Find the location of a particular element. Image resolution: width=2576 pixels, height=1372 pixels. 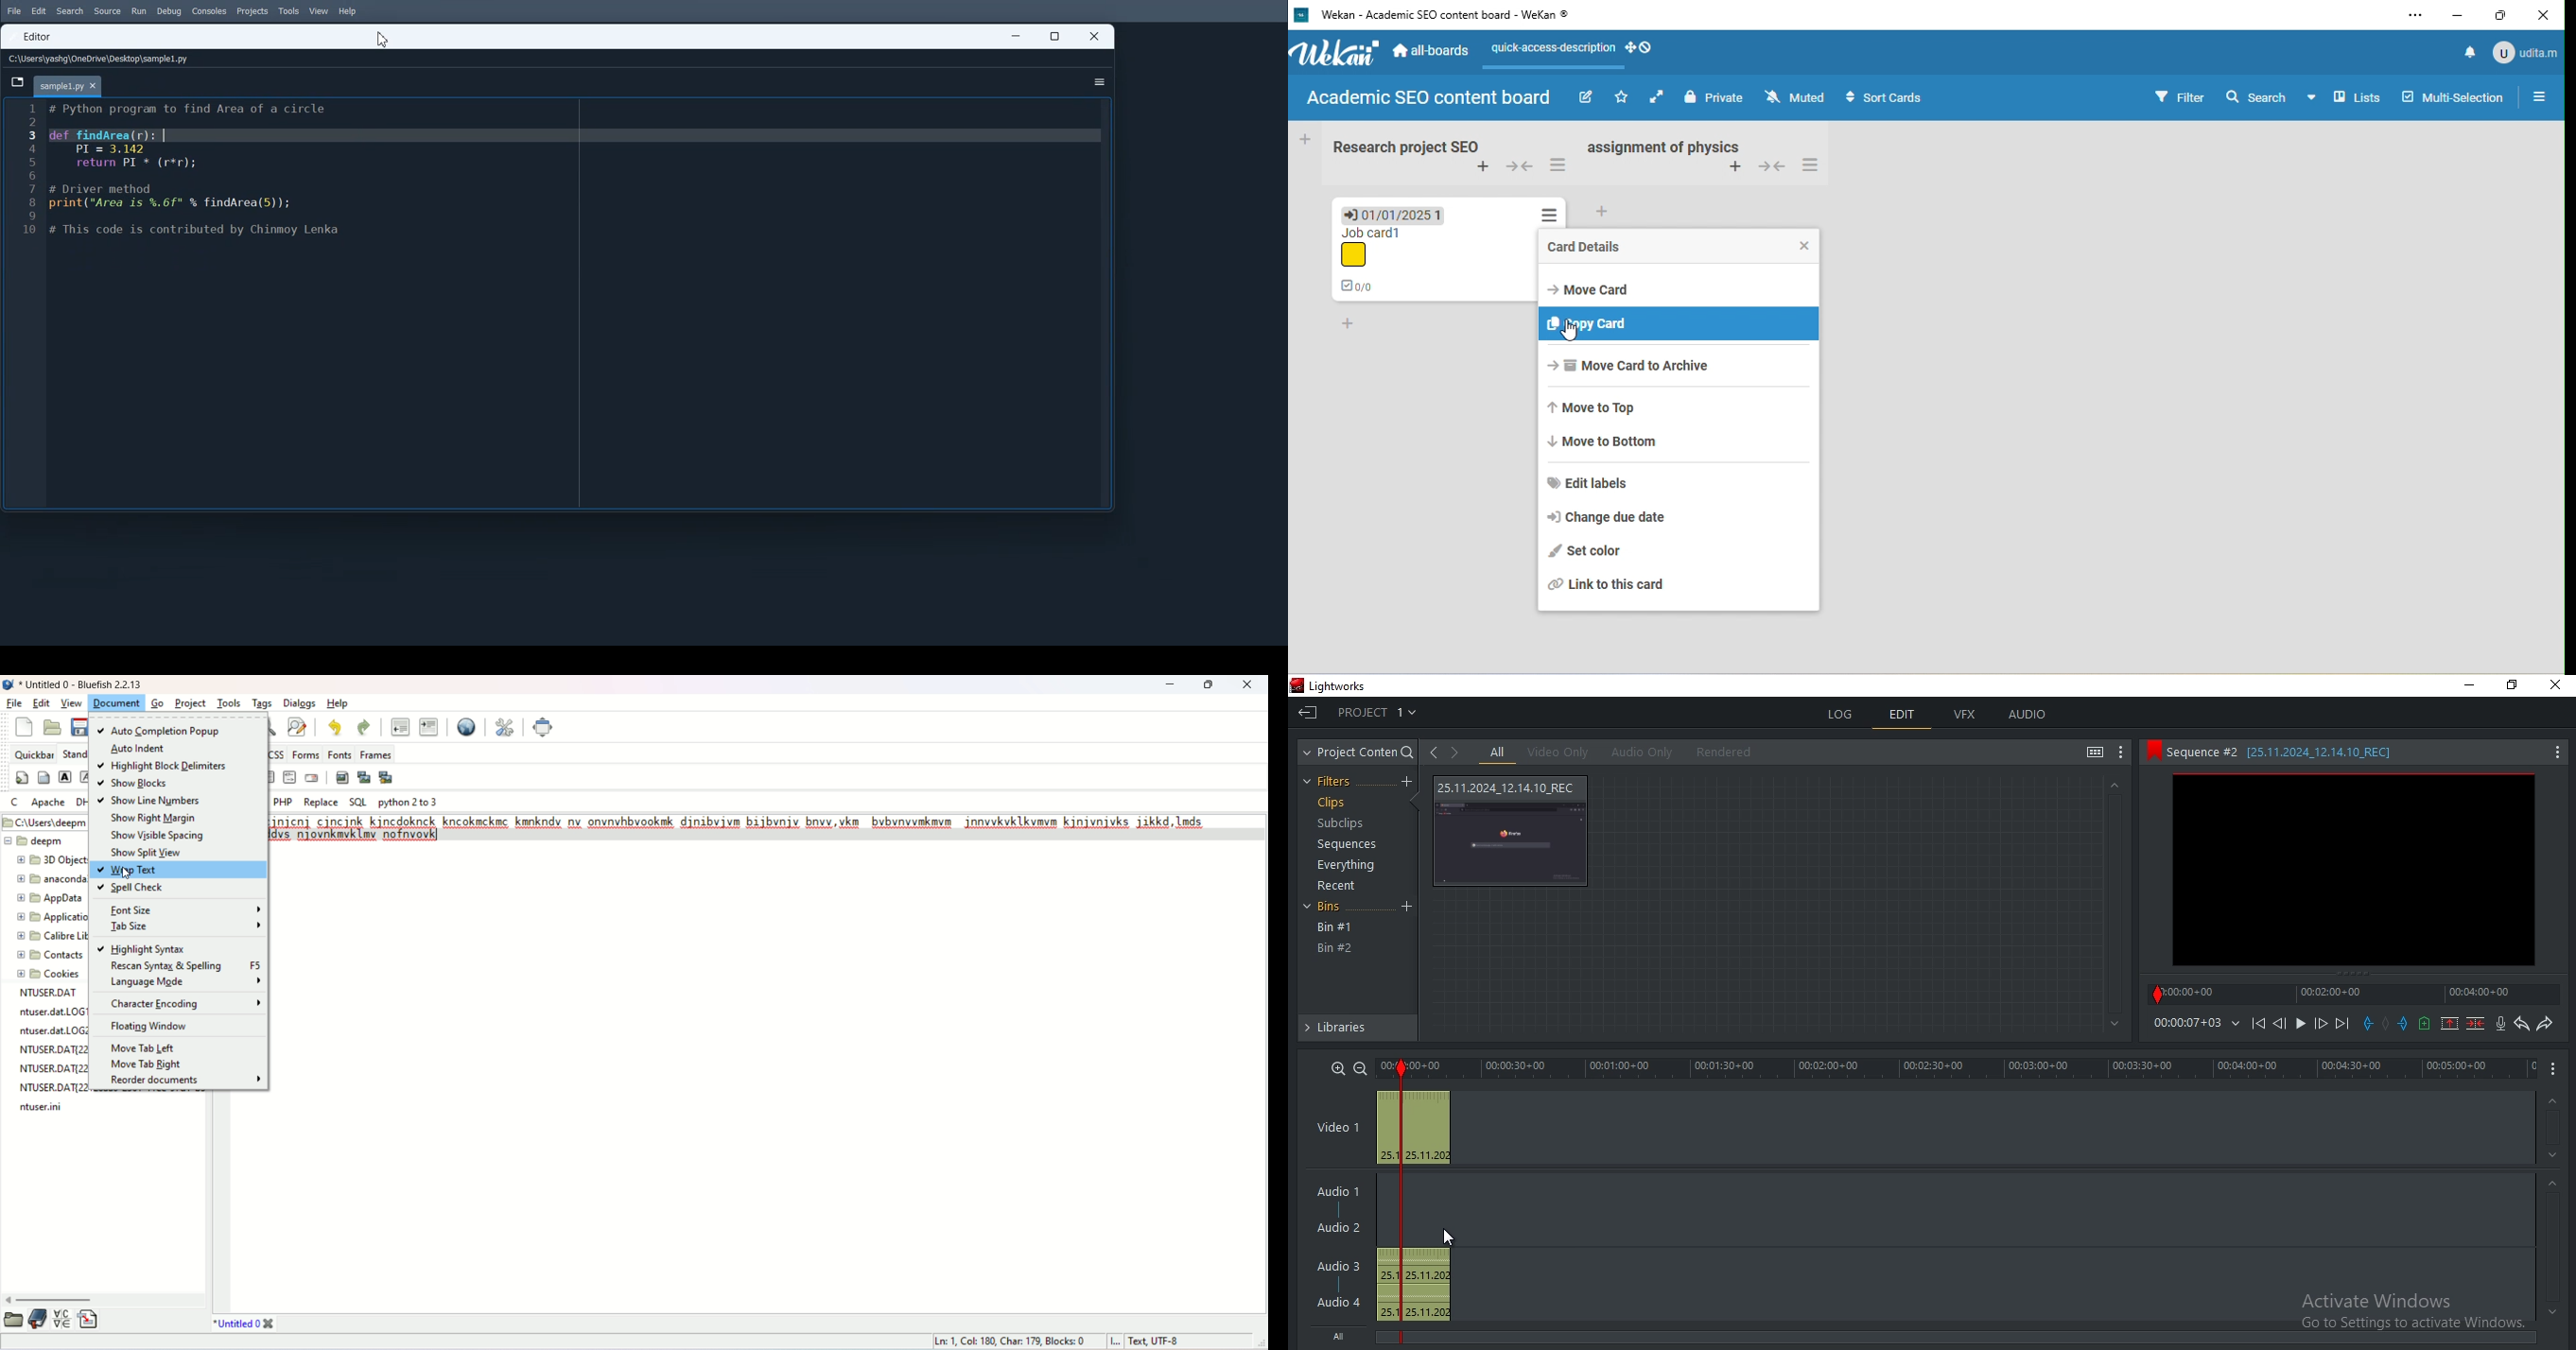

calibre library is located at coordinates (48, 937).